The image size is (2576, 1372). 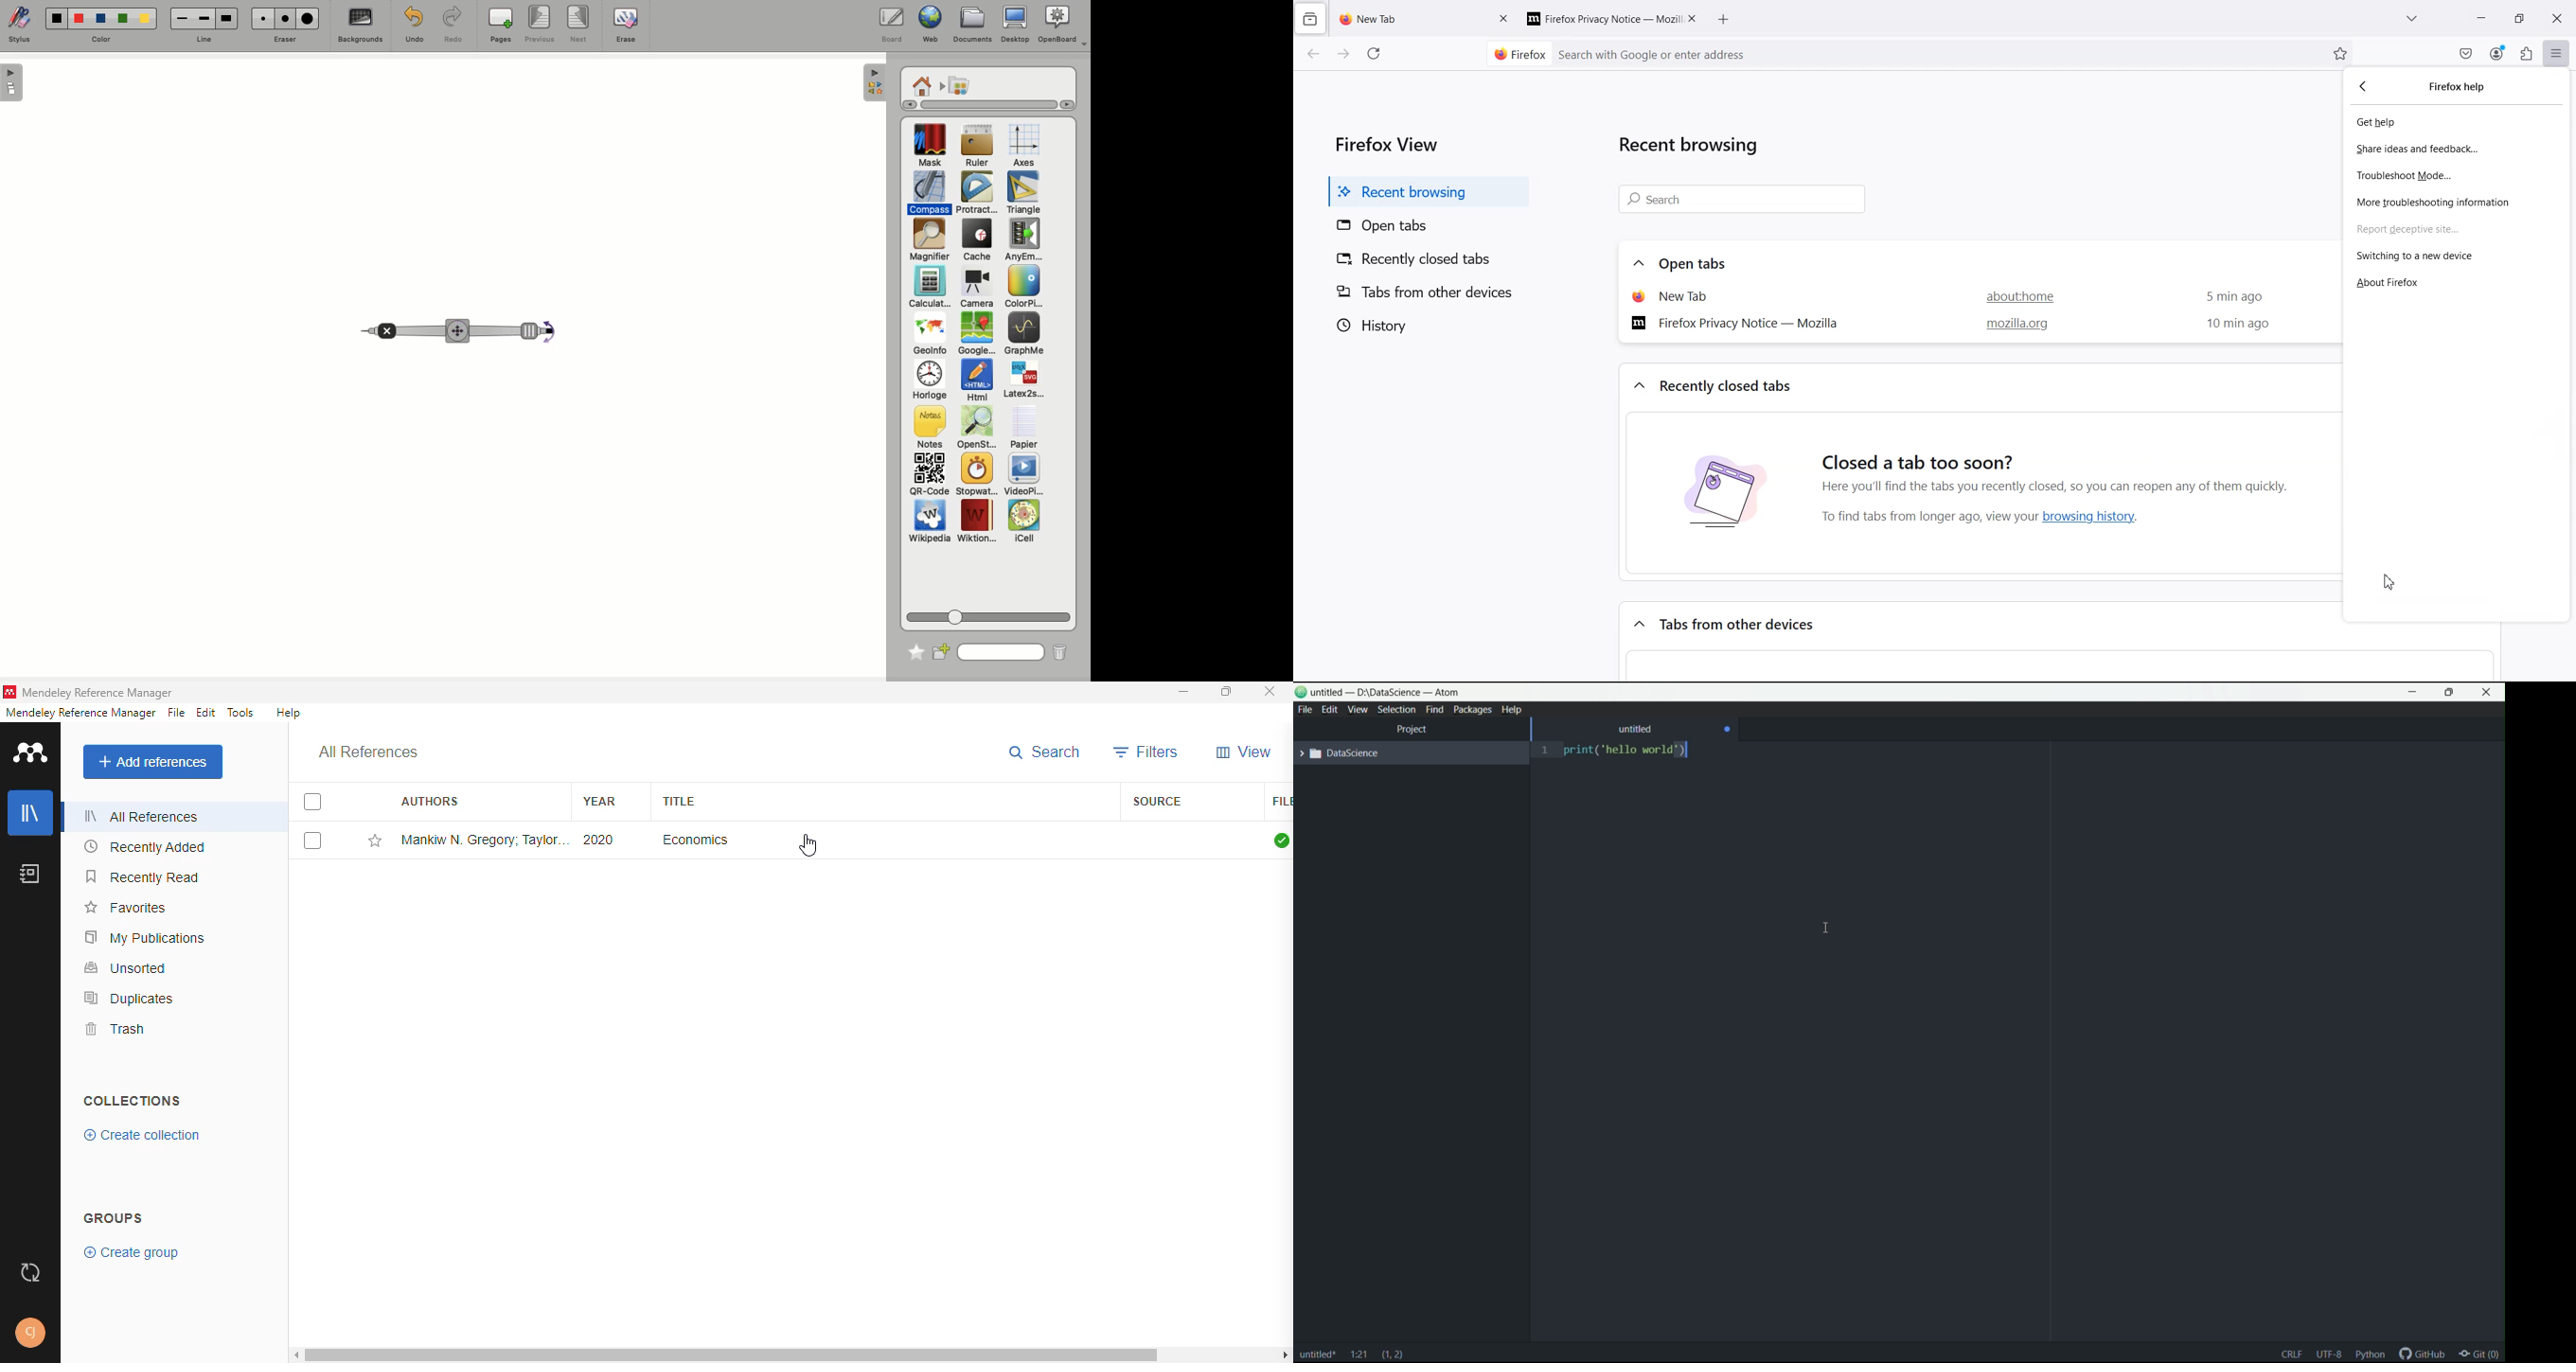 I want to click on notebook, so click(x=29, y=873).